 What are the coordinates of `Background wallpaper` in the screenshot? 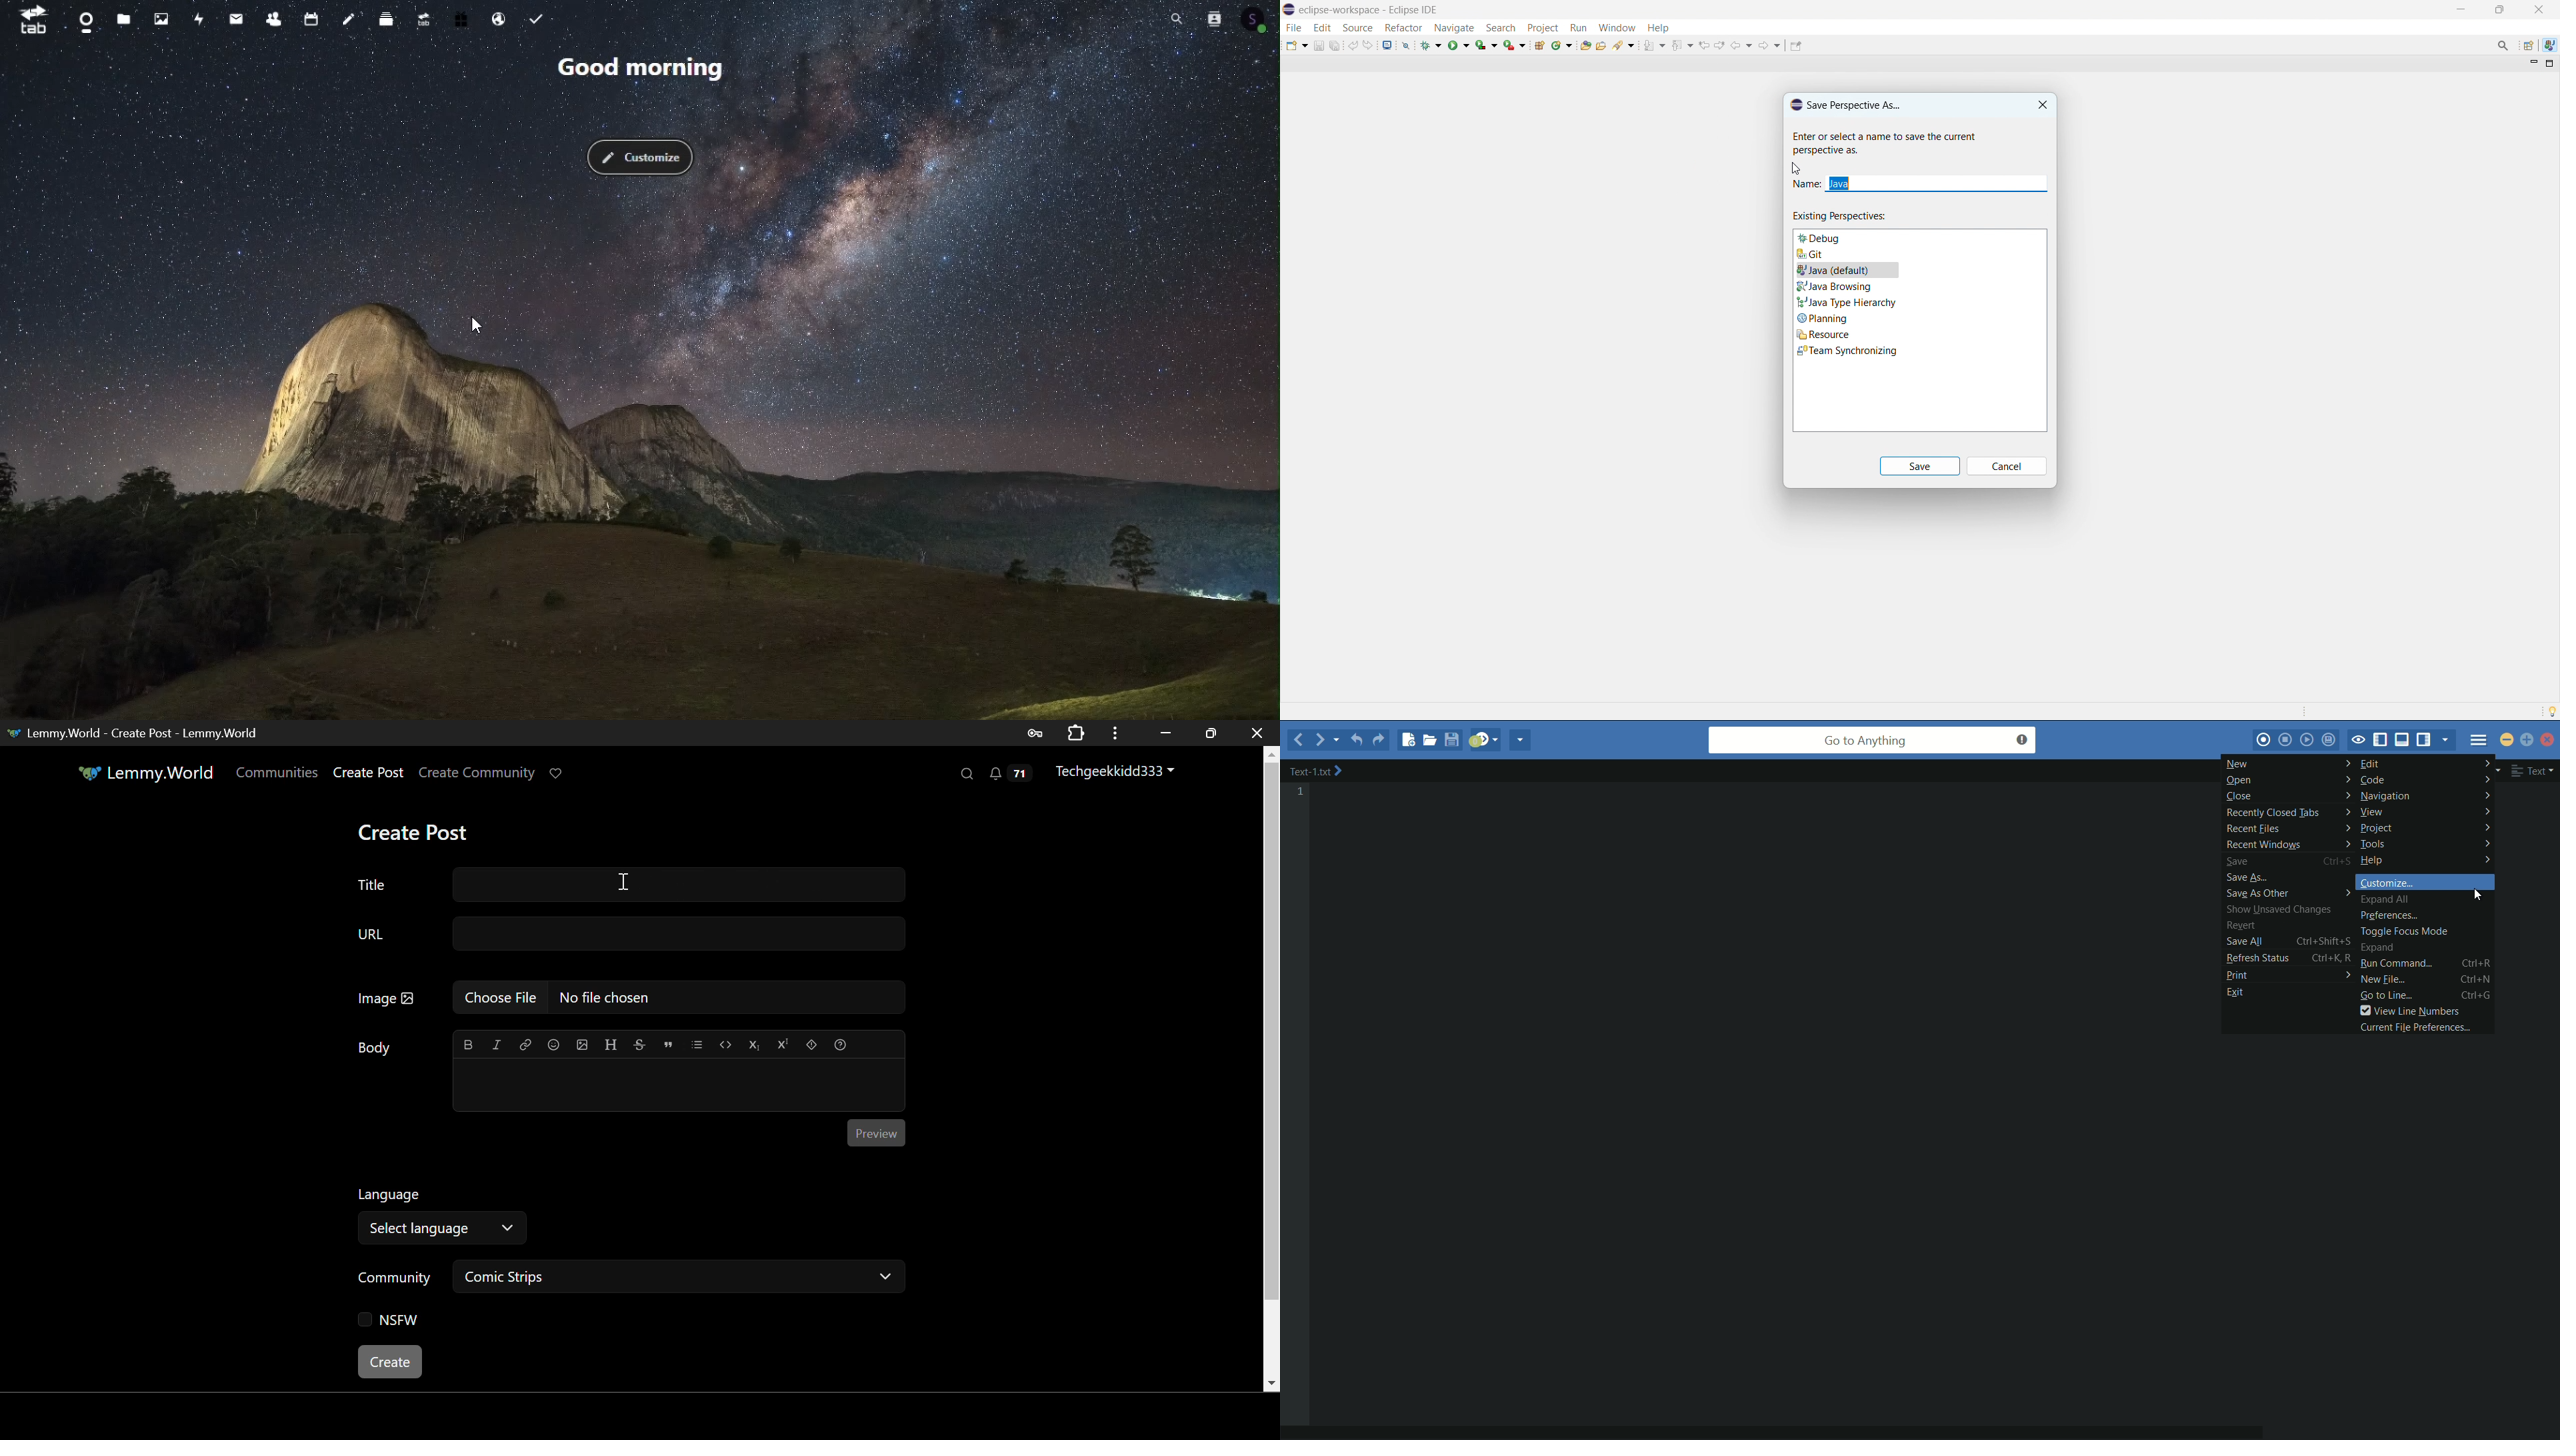 It's located at (639, 451).